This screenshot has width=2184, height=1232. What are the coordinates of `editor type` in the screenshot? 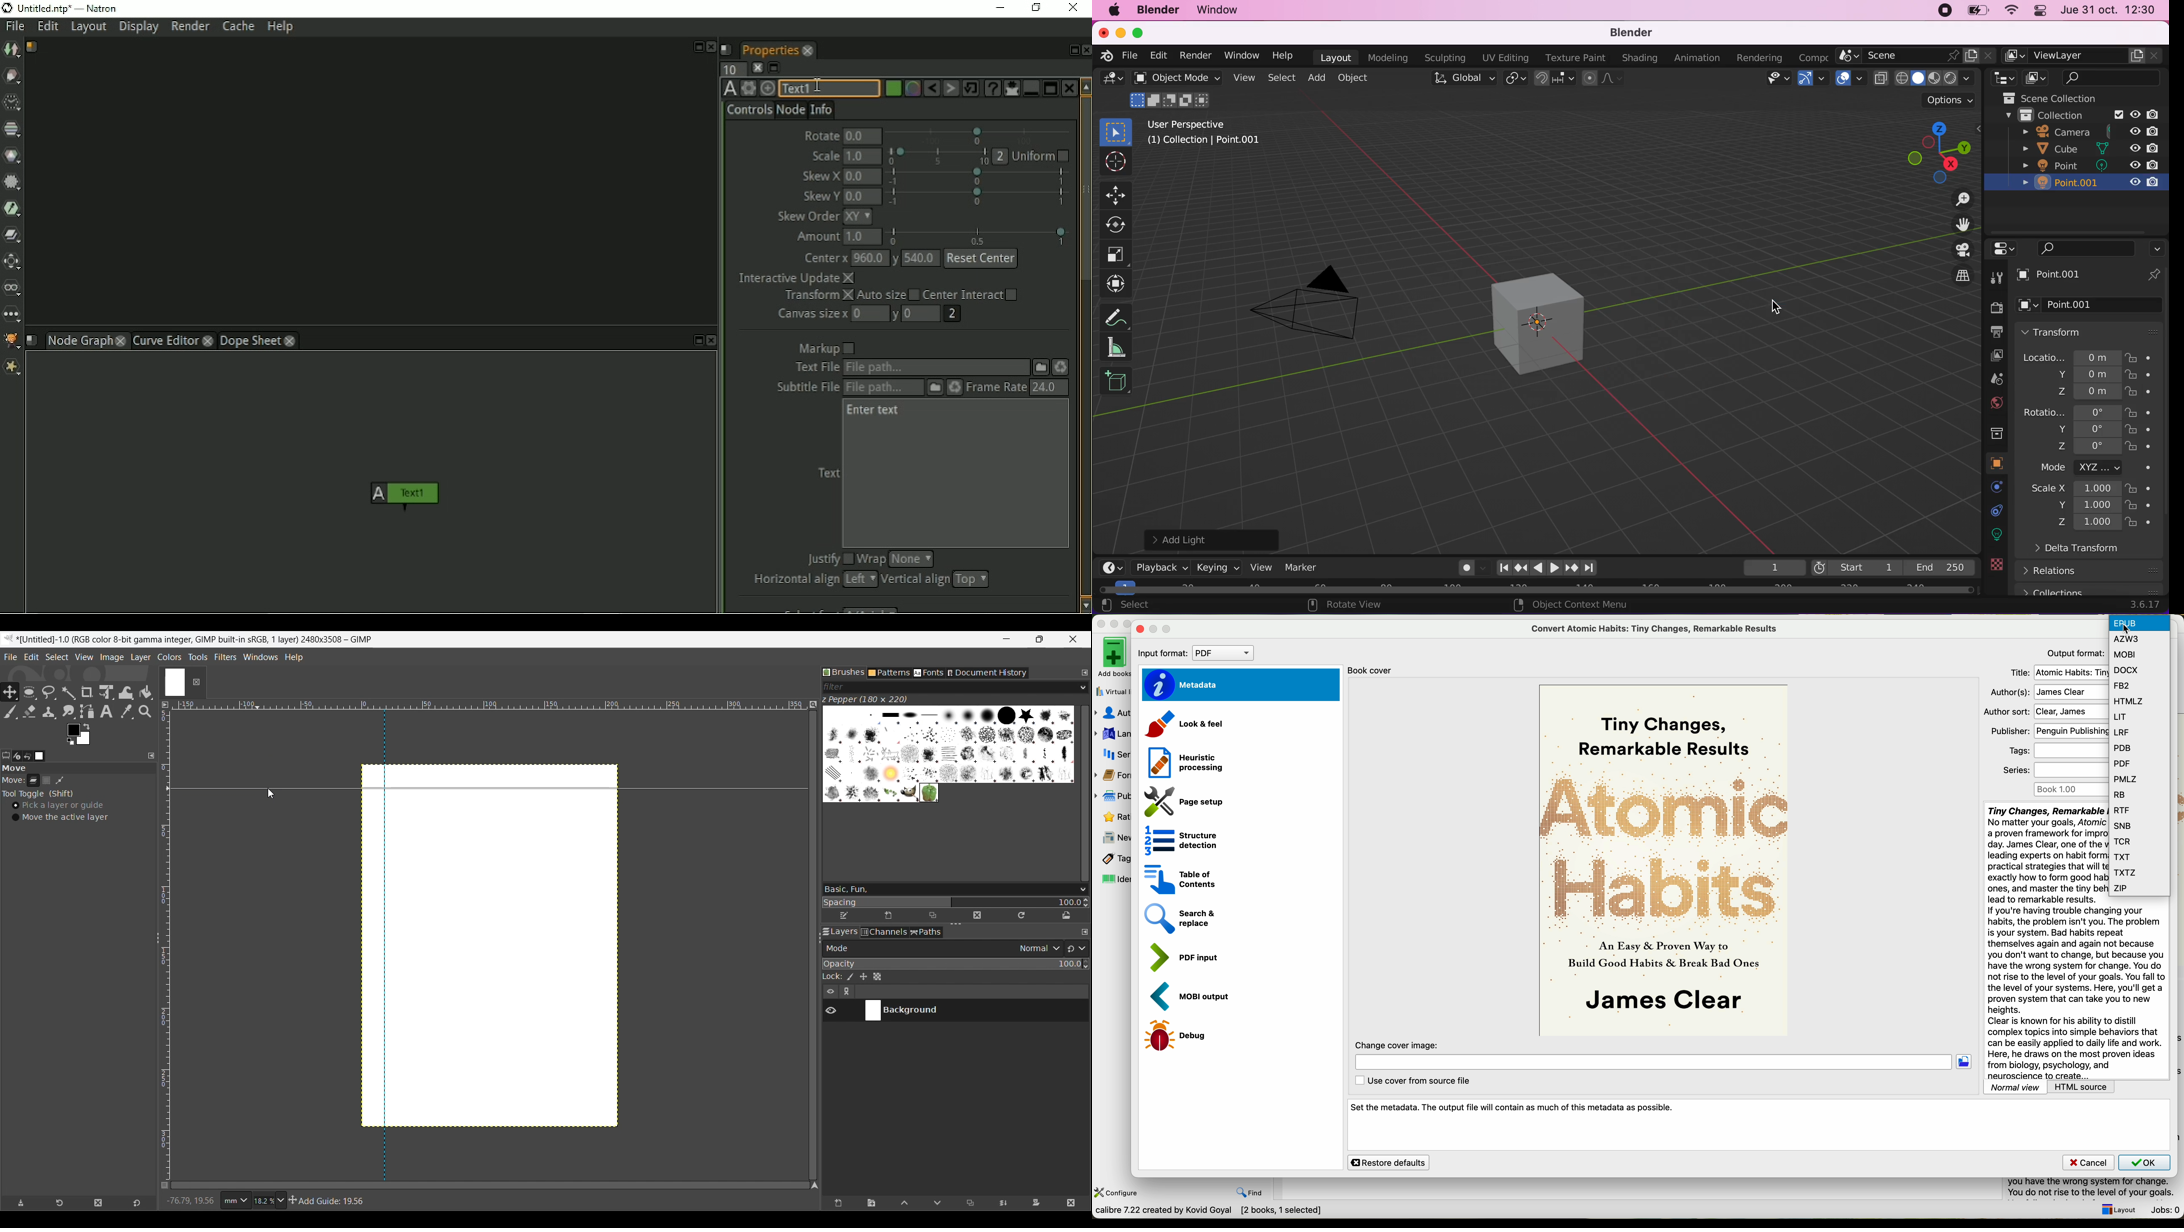 It's located at (2001, 77).